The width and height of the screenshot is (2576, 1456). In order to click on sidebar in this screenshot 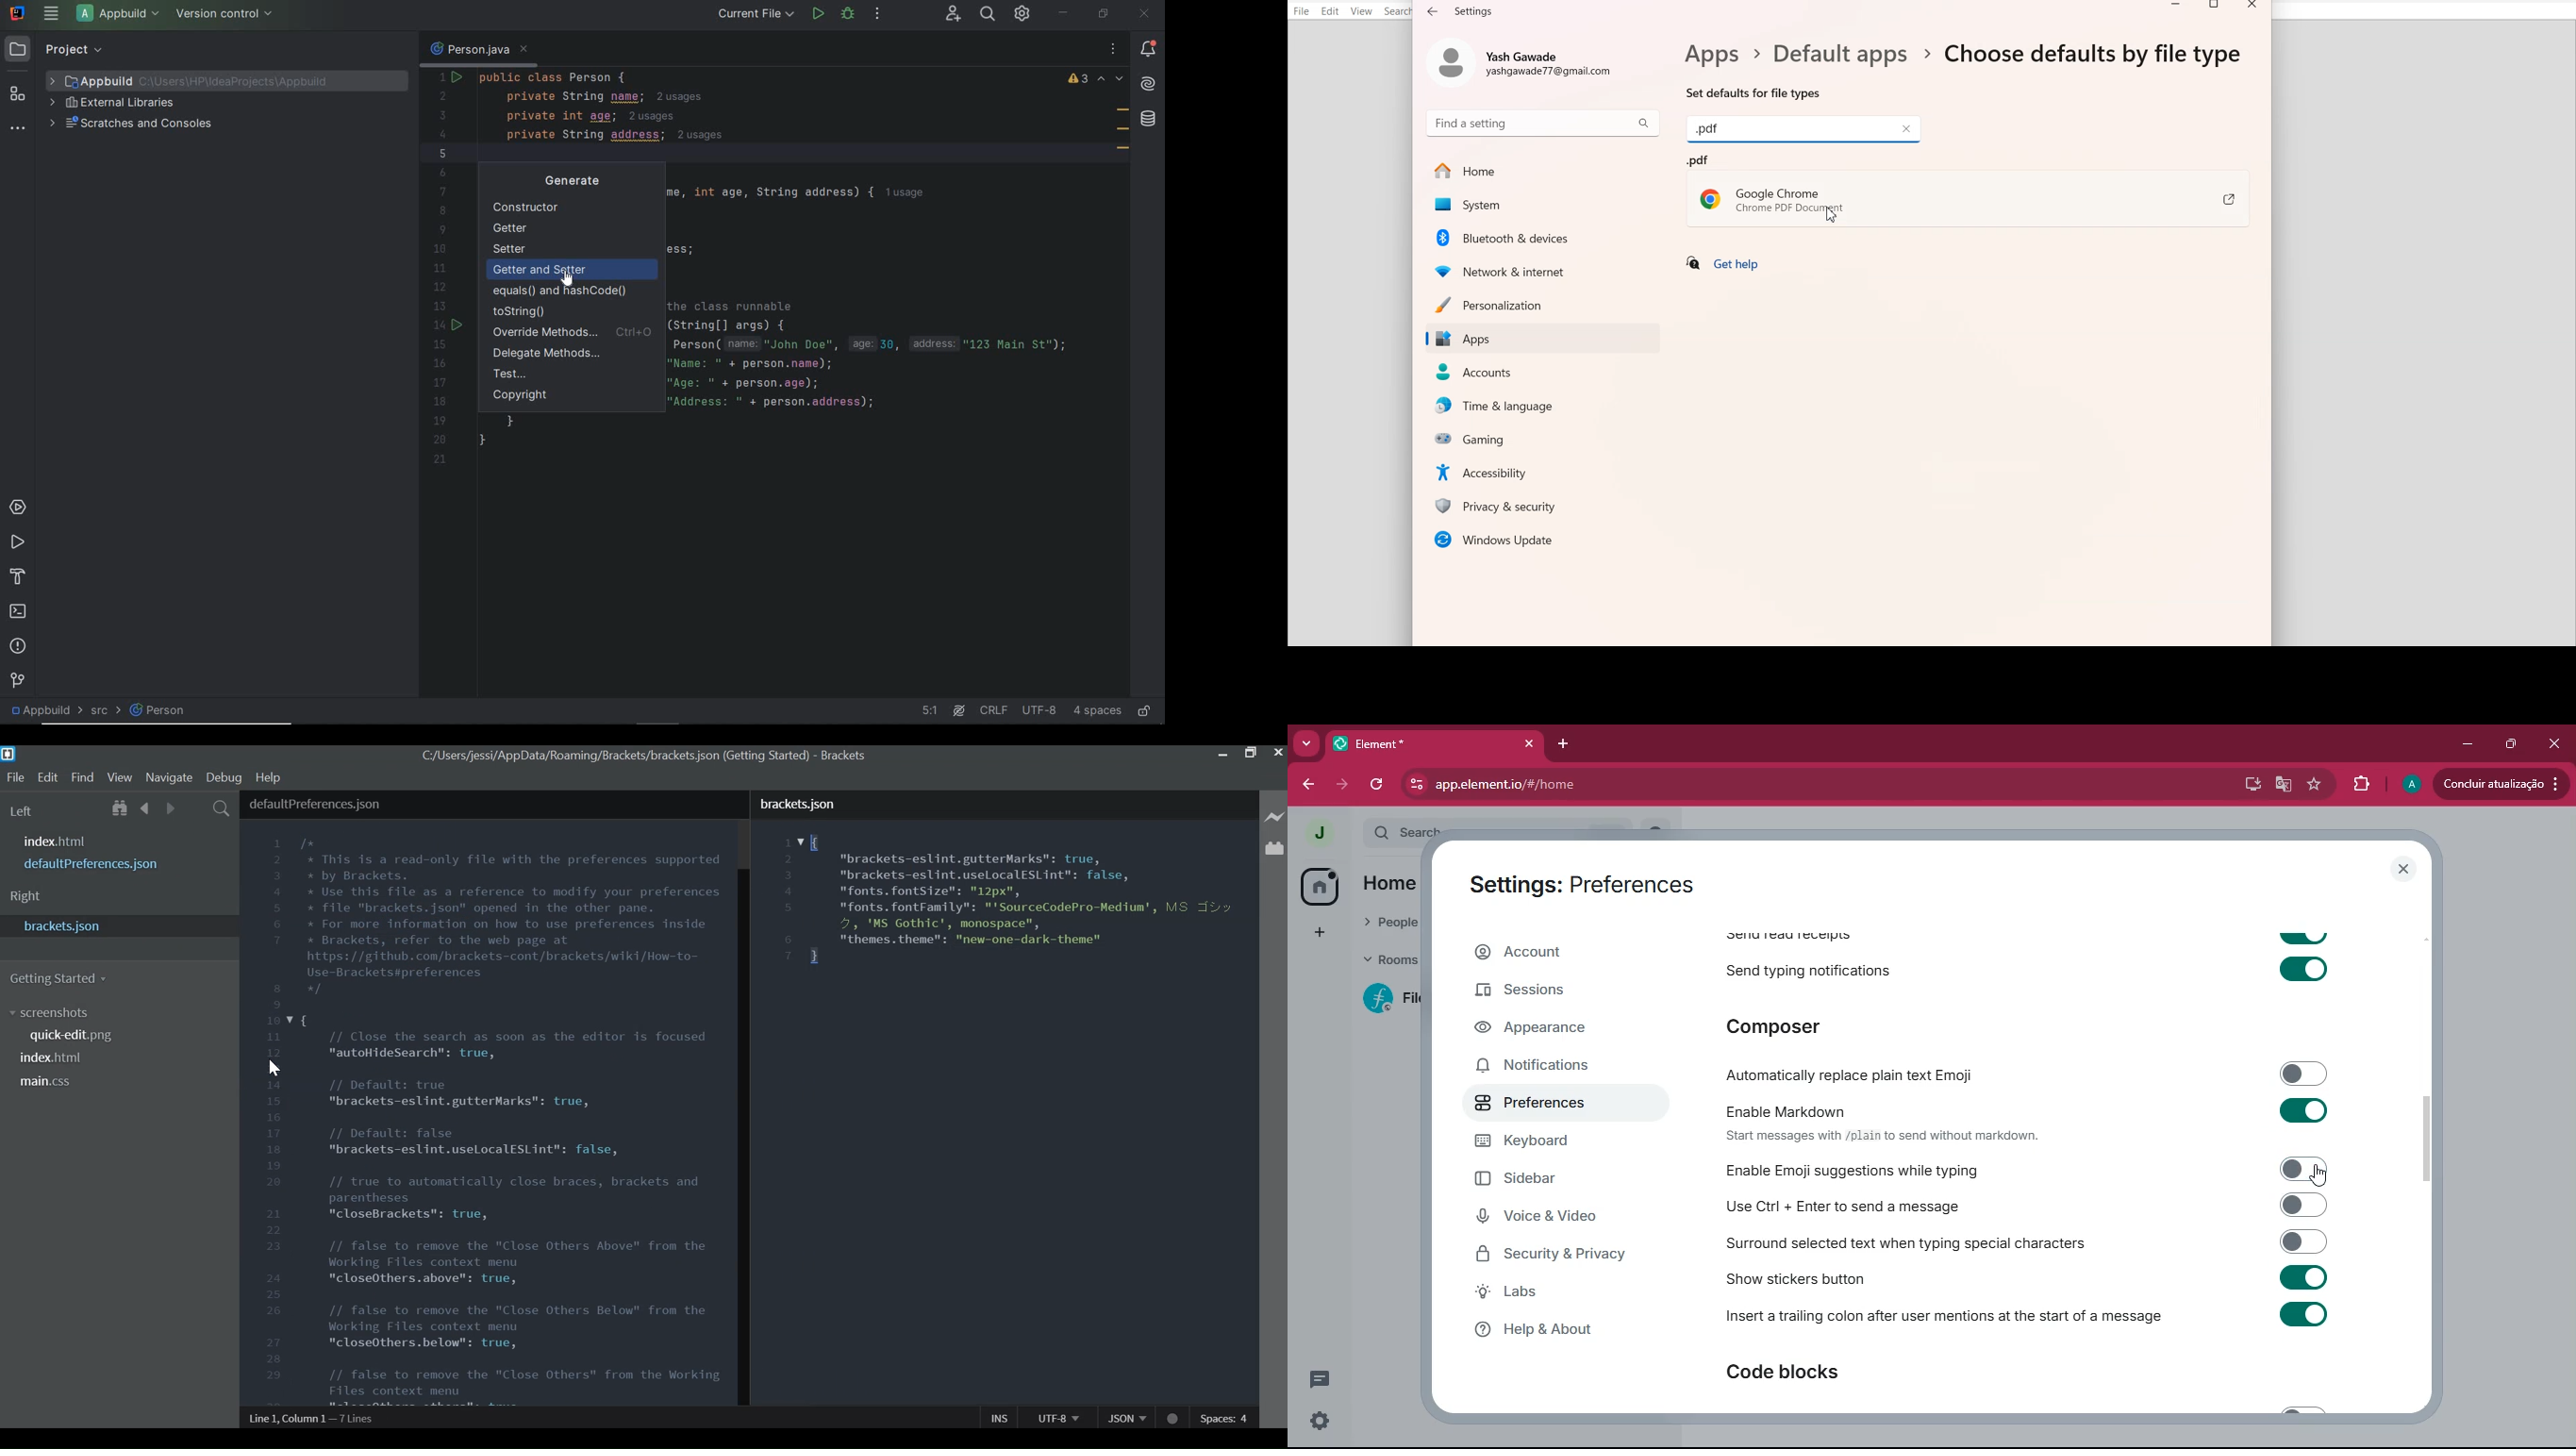, I will do `click(1554, 1181)`.